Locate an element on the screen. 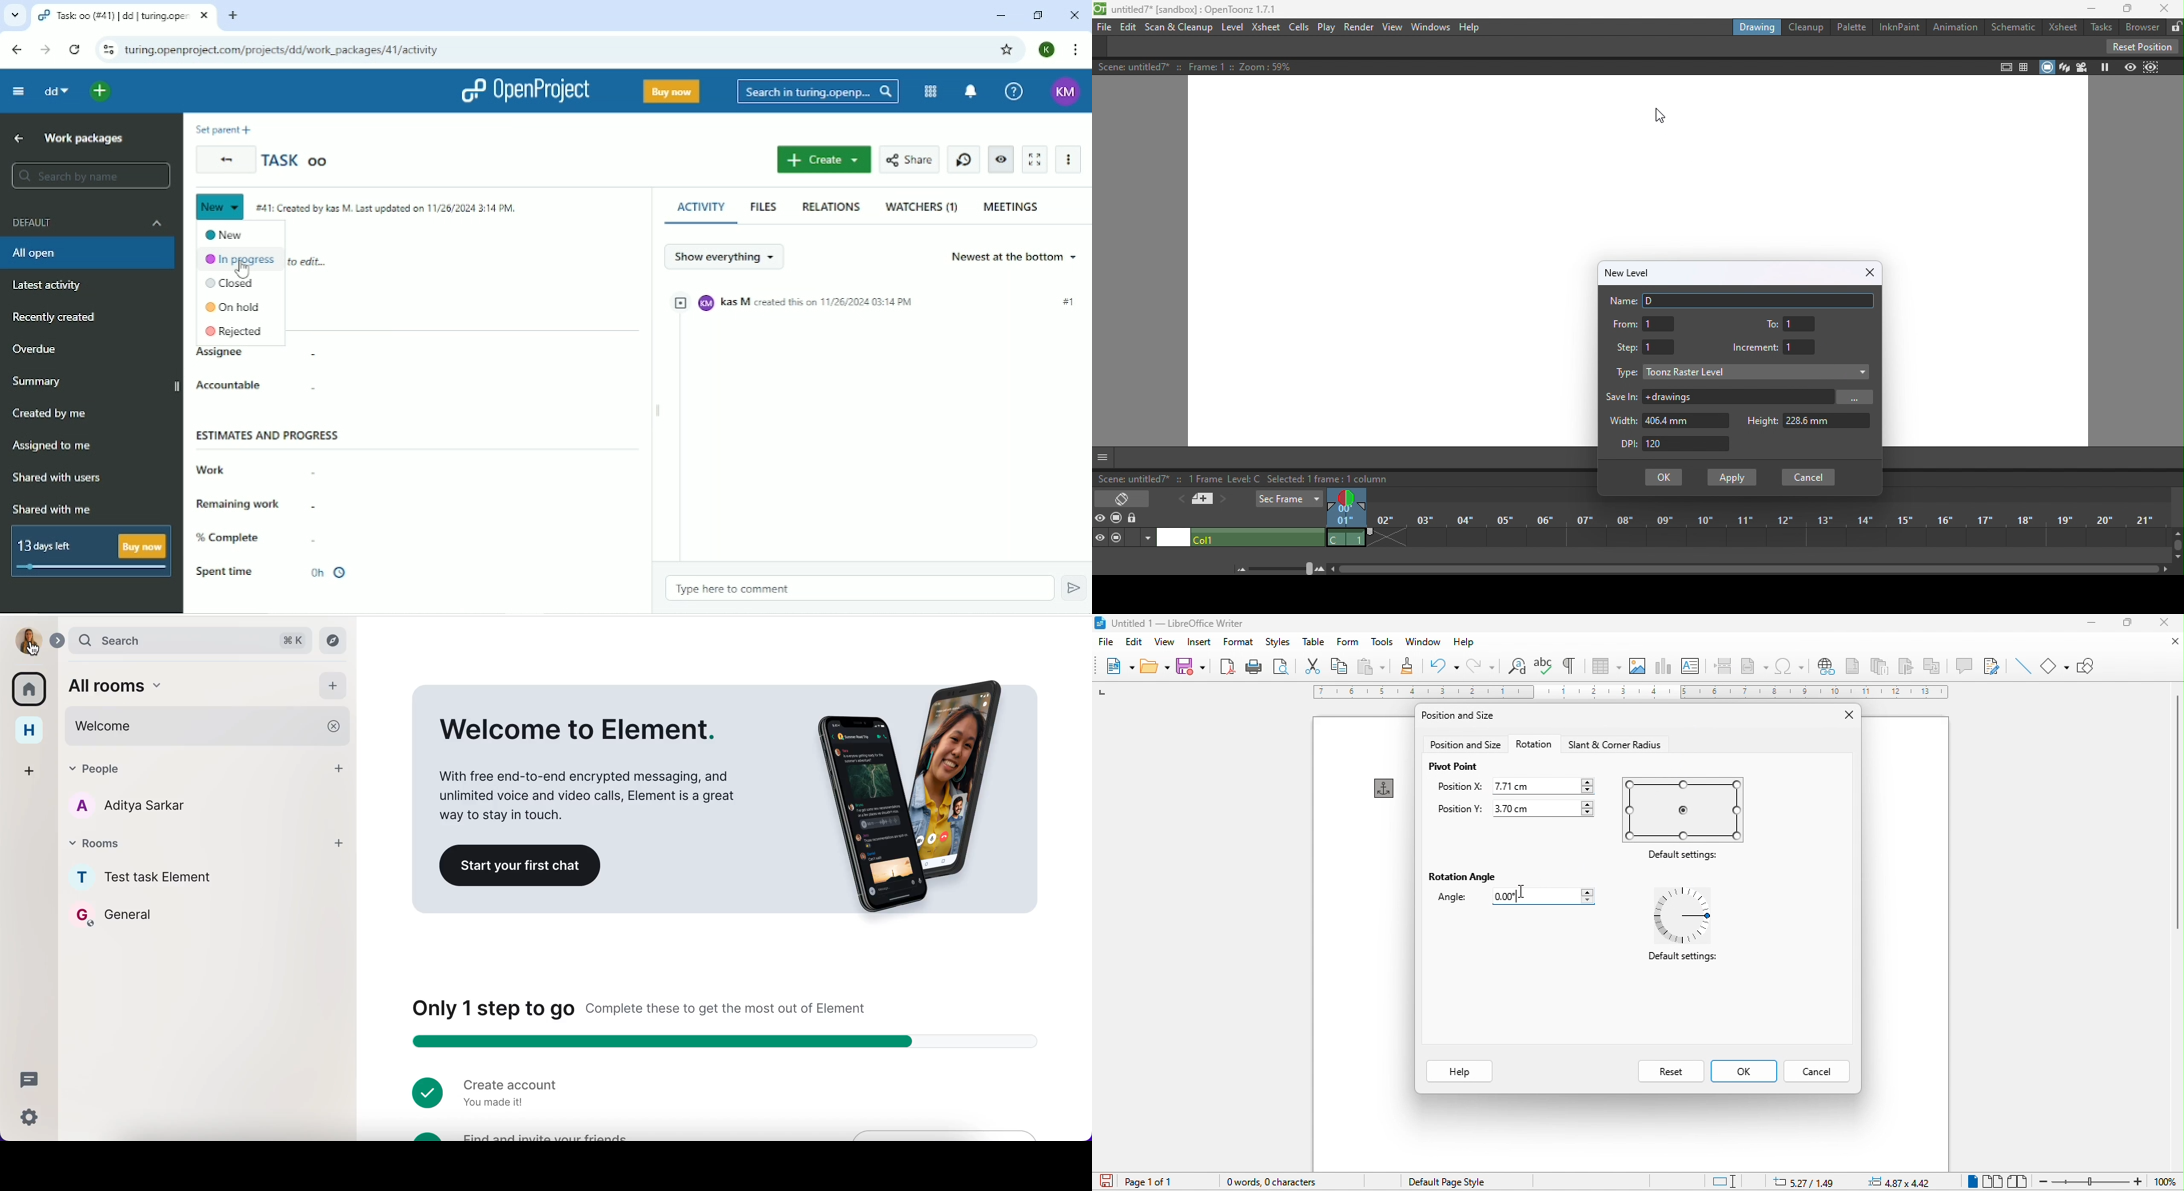 The height and width of the screenshot is (1204, 2184). 0 words, o character is located at coordinates (1289, 1182).